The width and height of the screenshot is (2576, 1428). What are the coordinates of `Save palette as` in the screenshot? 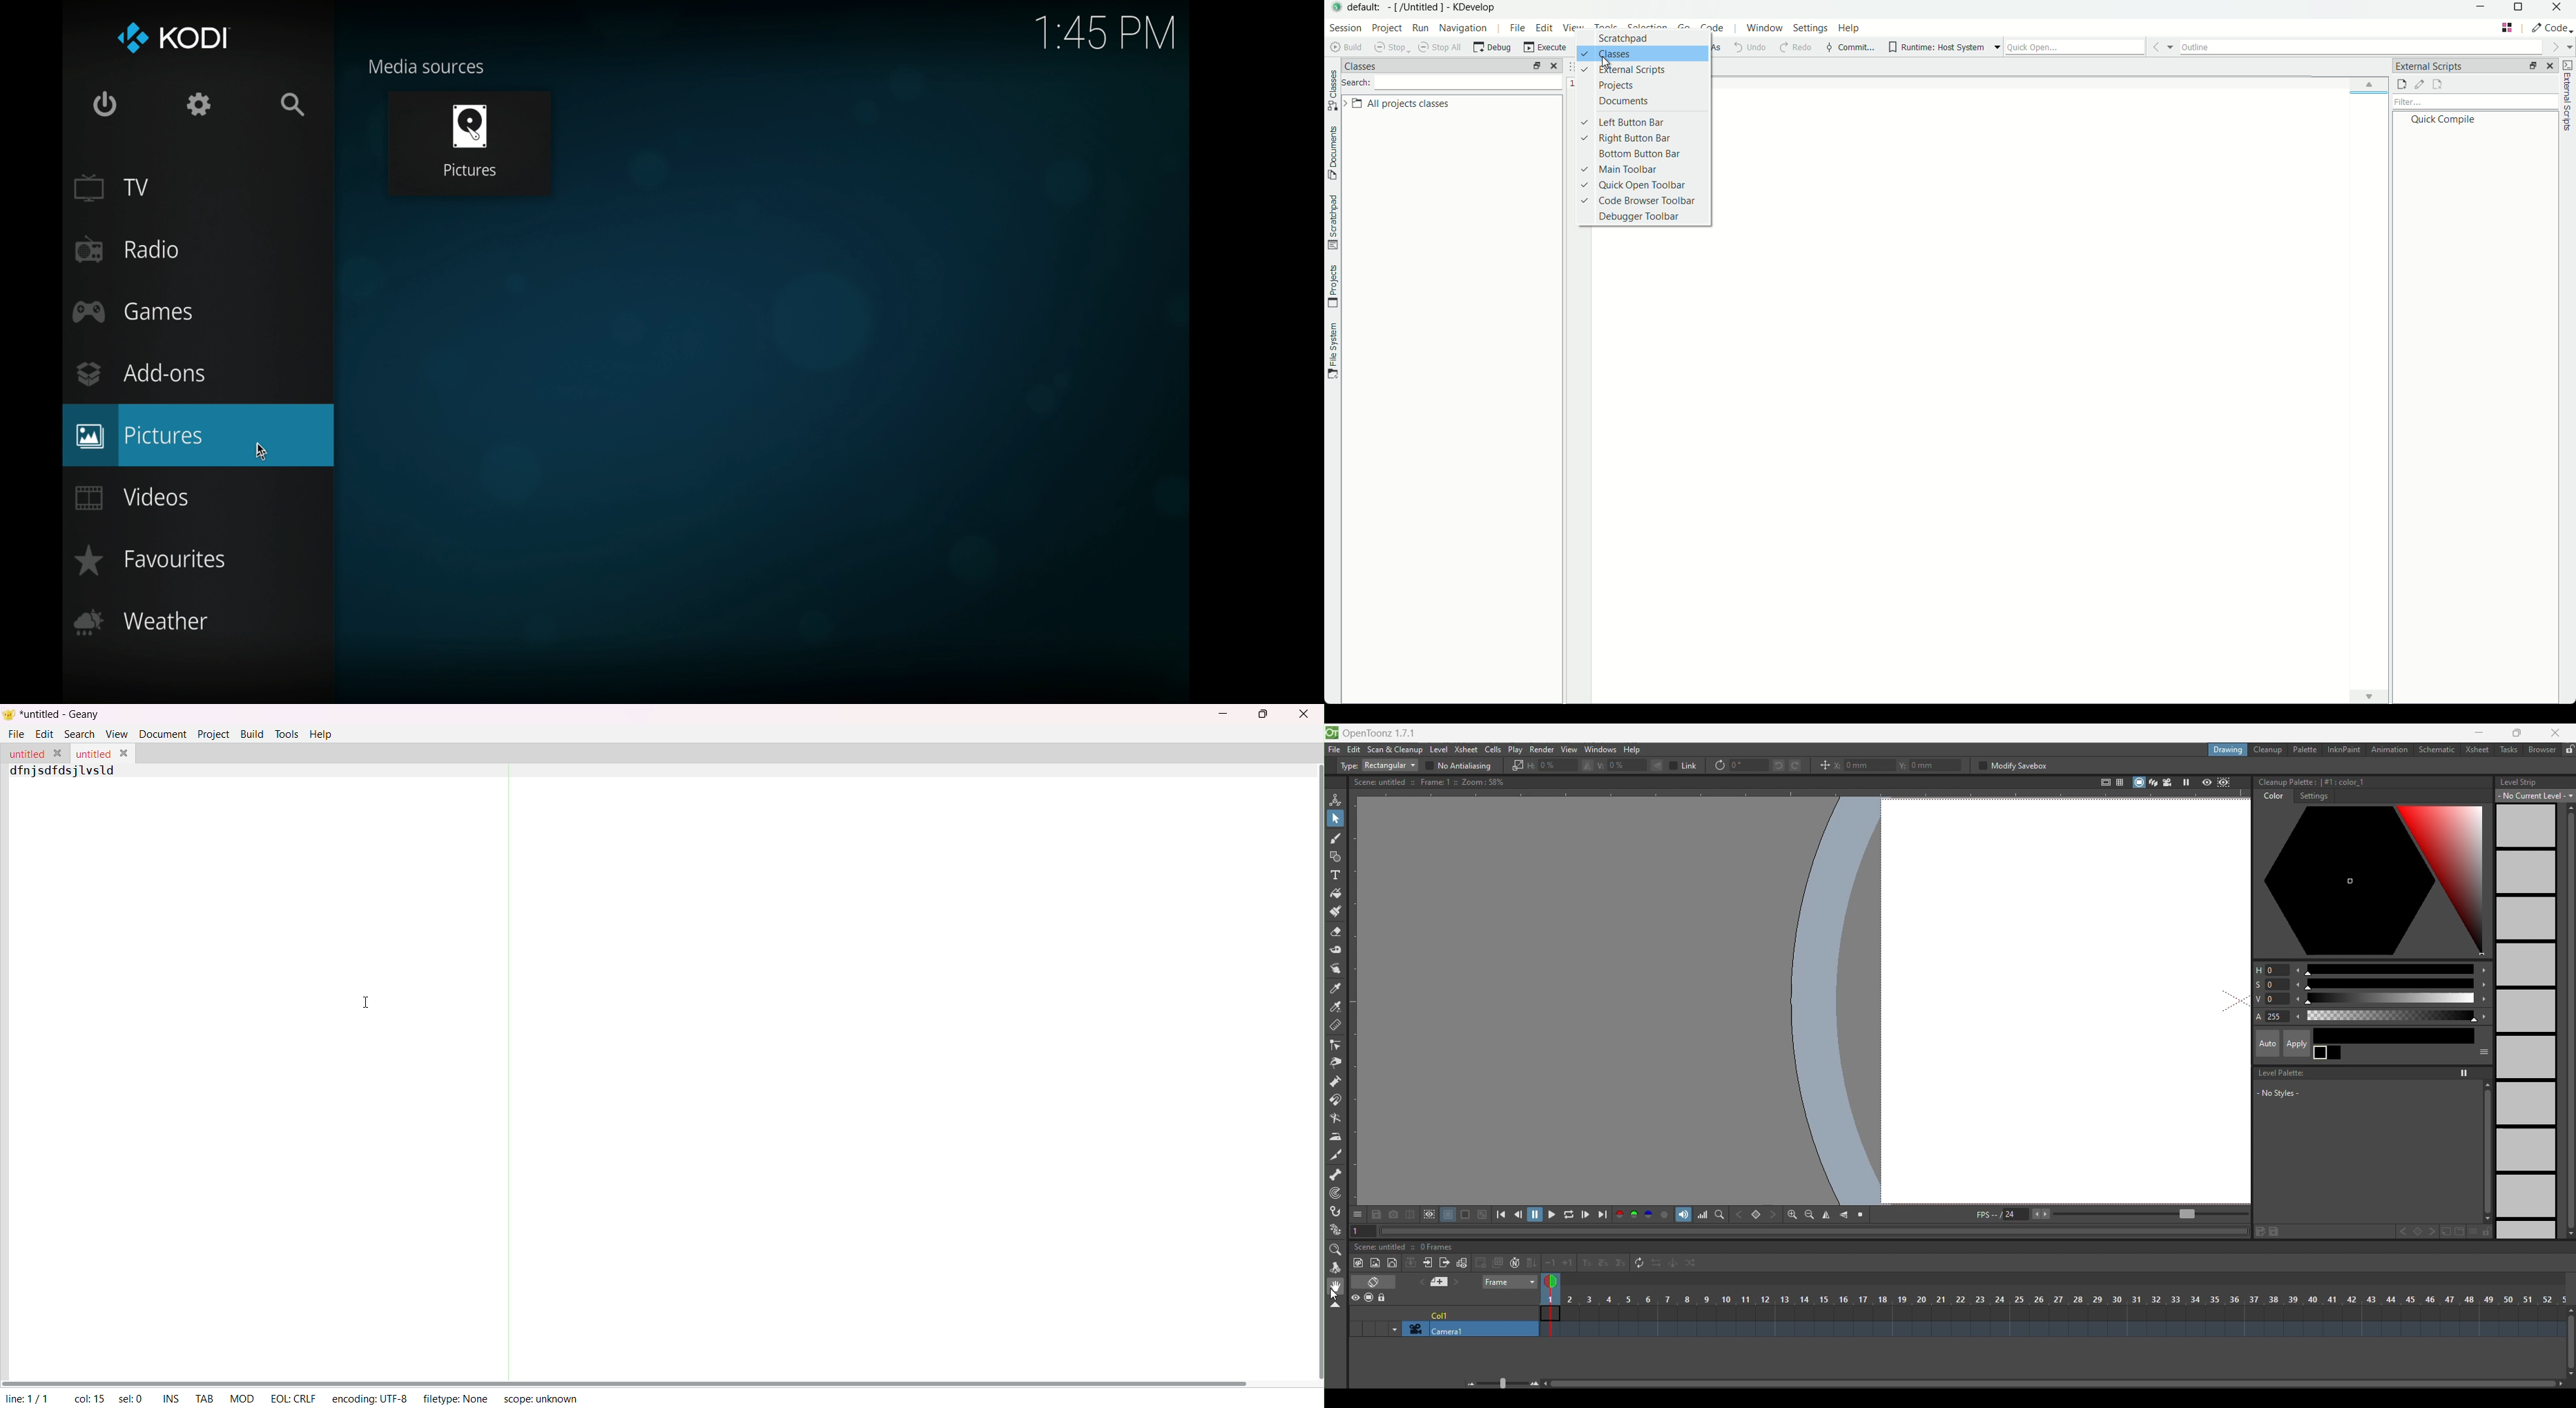 It's located at (2258, 1233).